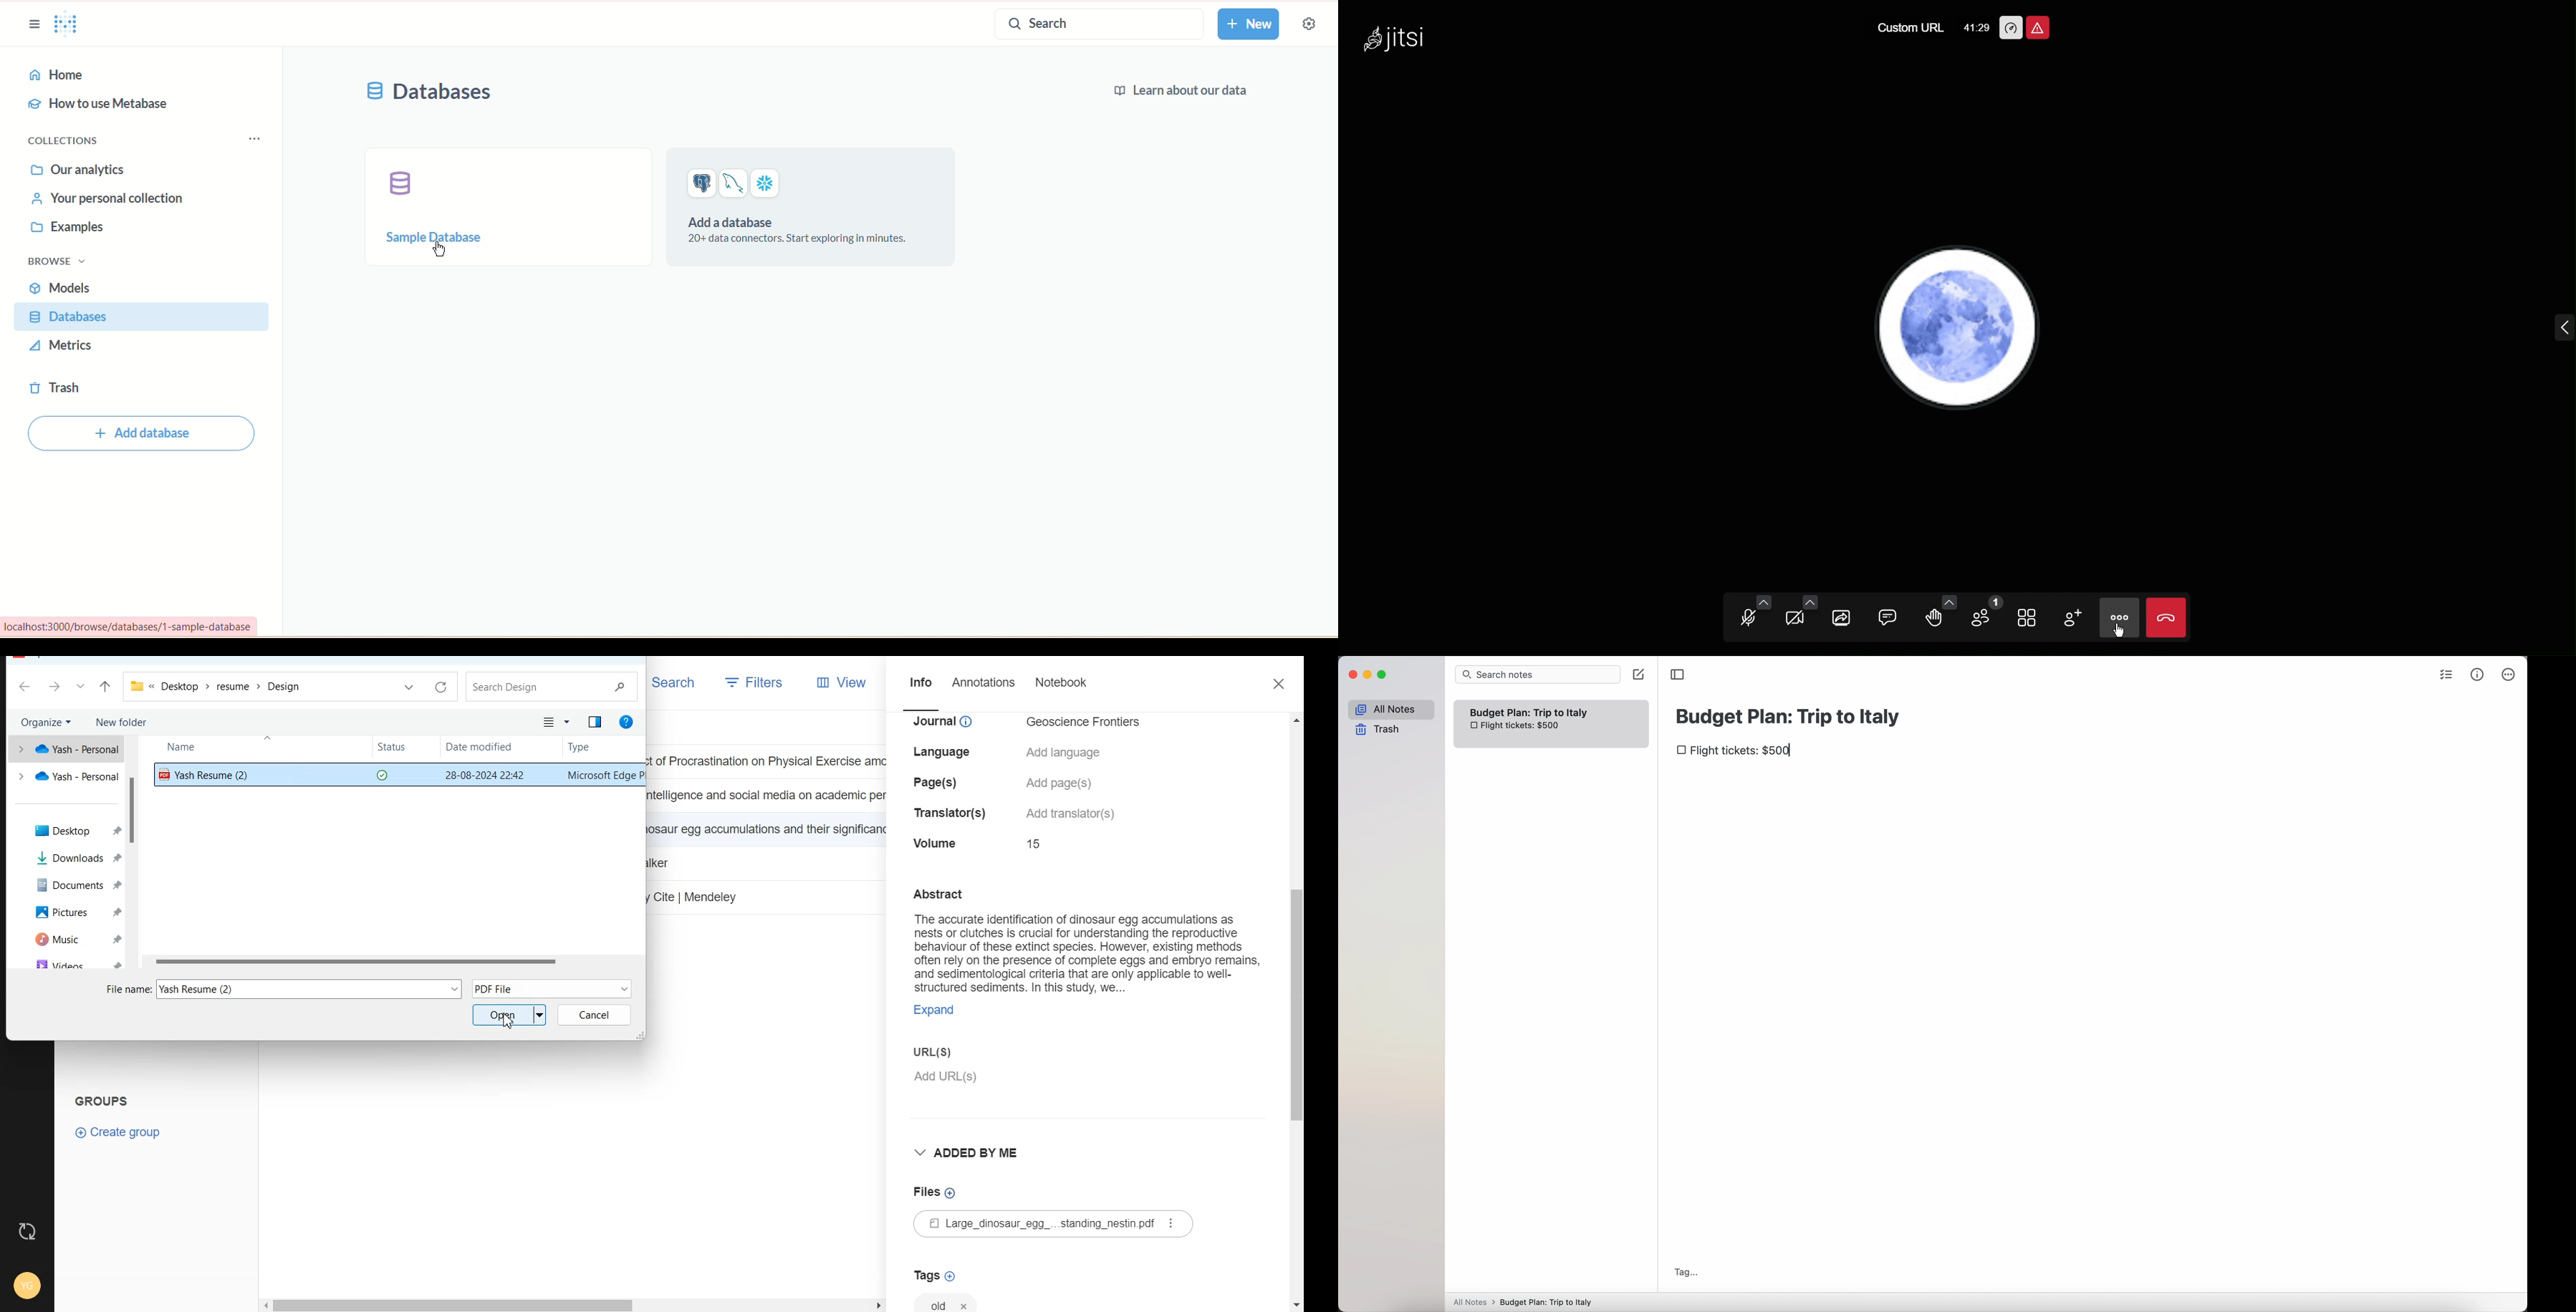 This screenshot has height=1316, width=2576. What do you see at coordinates (948, 723) in the screenshot?
I see `details` at bounding box center [948, 723].